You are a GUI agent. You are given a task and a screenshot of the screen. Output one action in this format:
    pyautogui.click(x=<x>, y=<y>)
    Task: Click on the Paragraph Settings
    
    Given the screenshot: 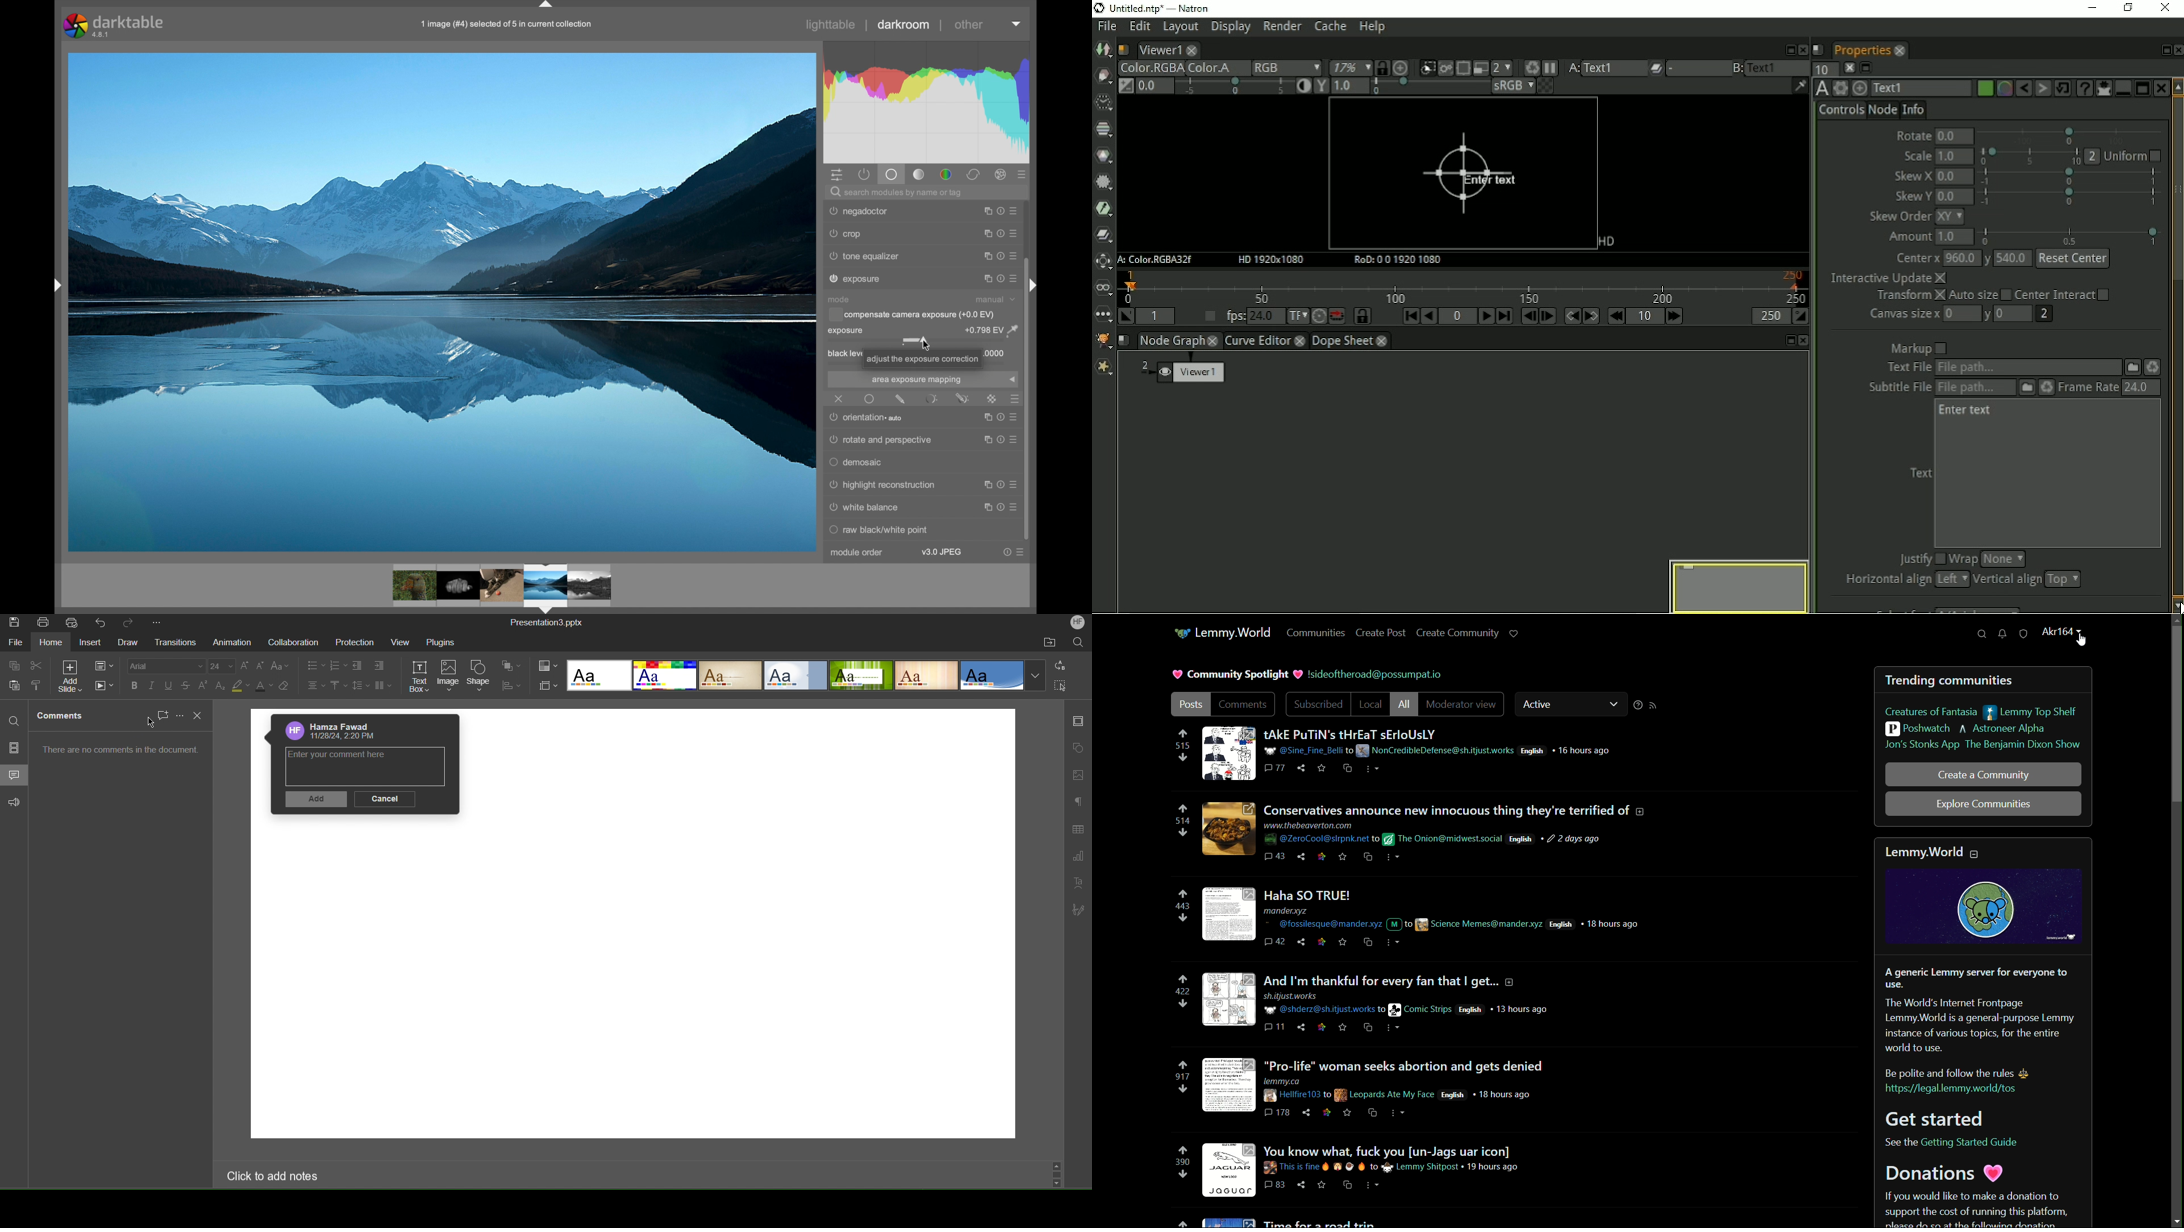 What is the action you would take?
    pyautogui.click(x=1078, y=801)
    